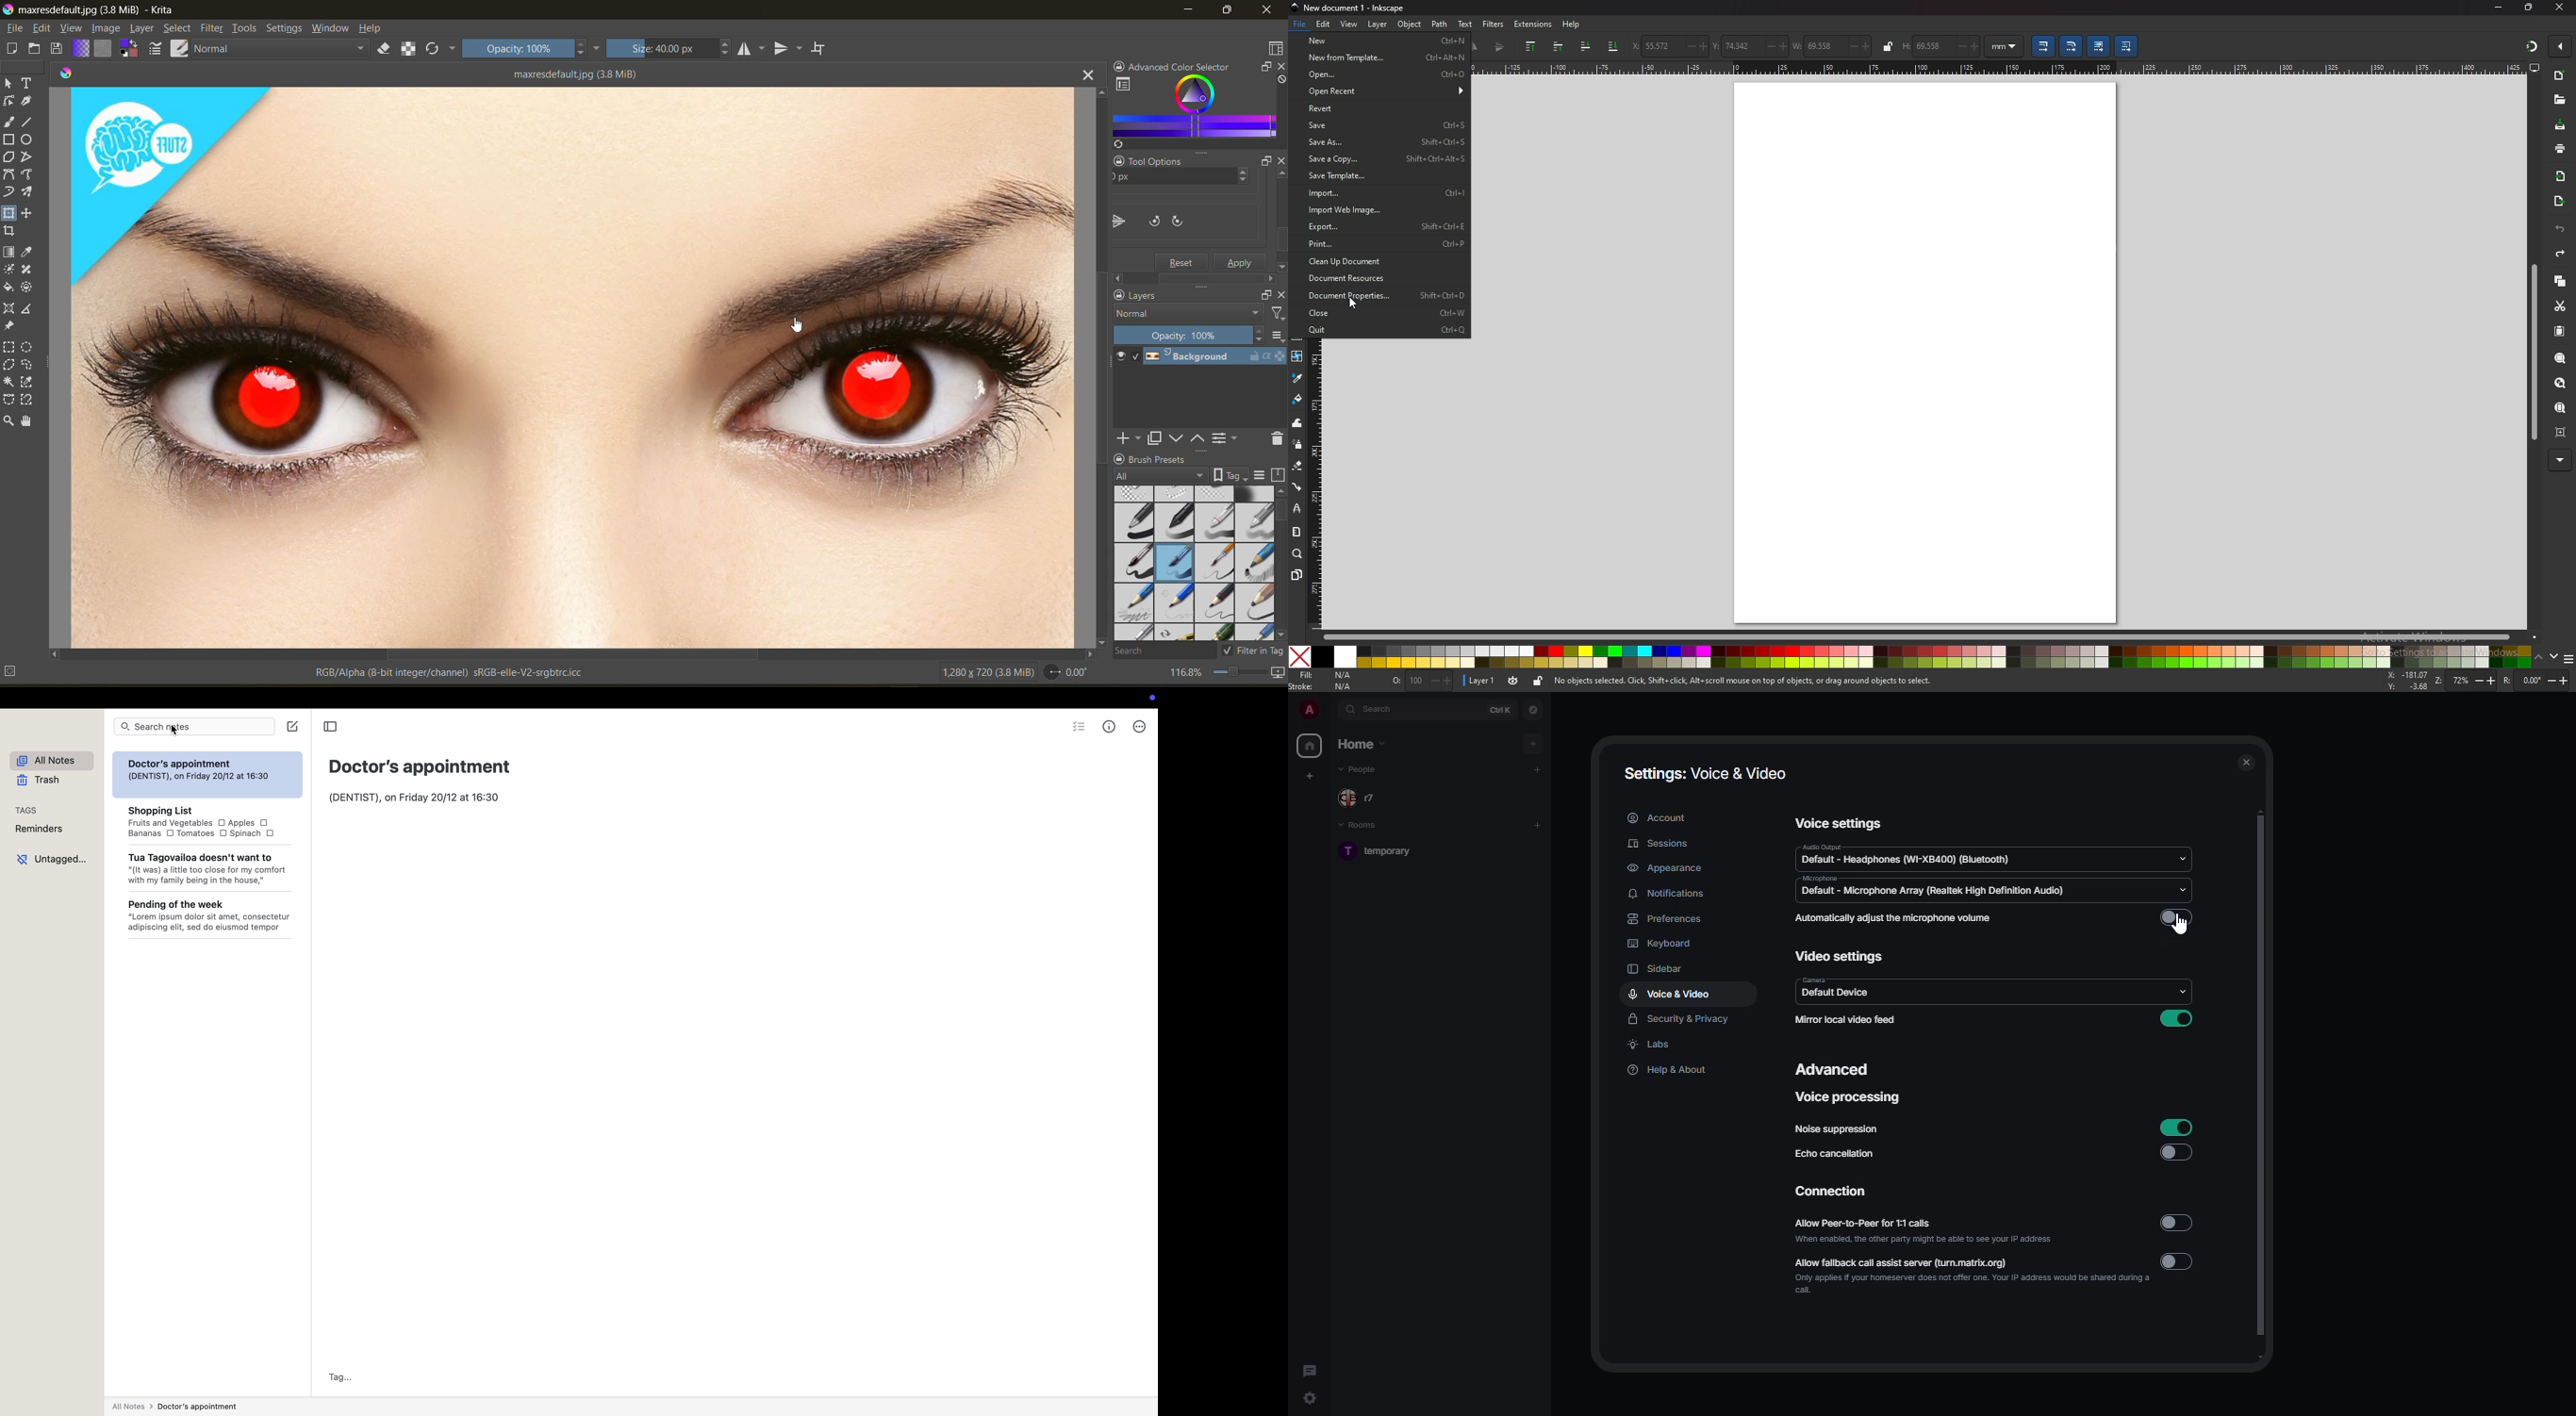  What do you see at coordinates (1117, 222) in the screenshot?
I see `flip canvas` at bounding box center [1117, 222].